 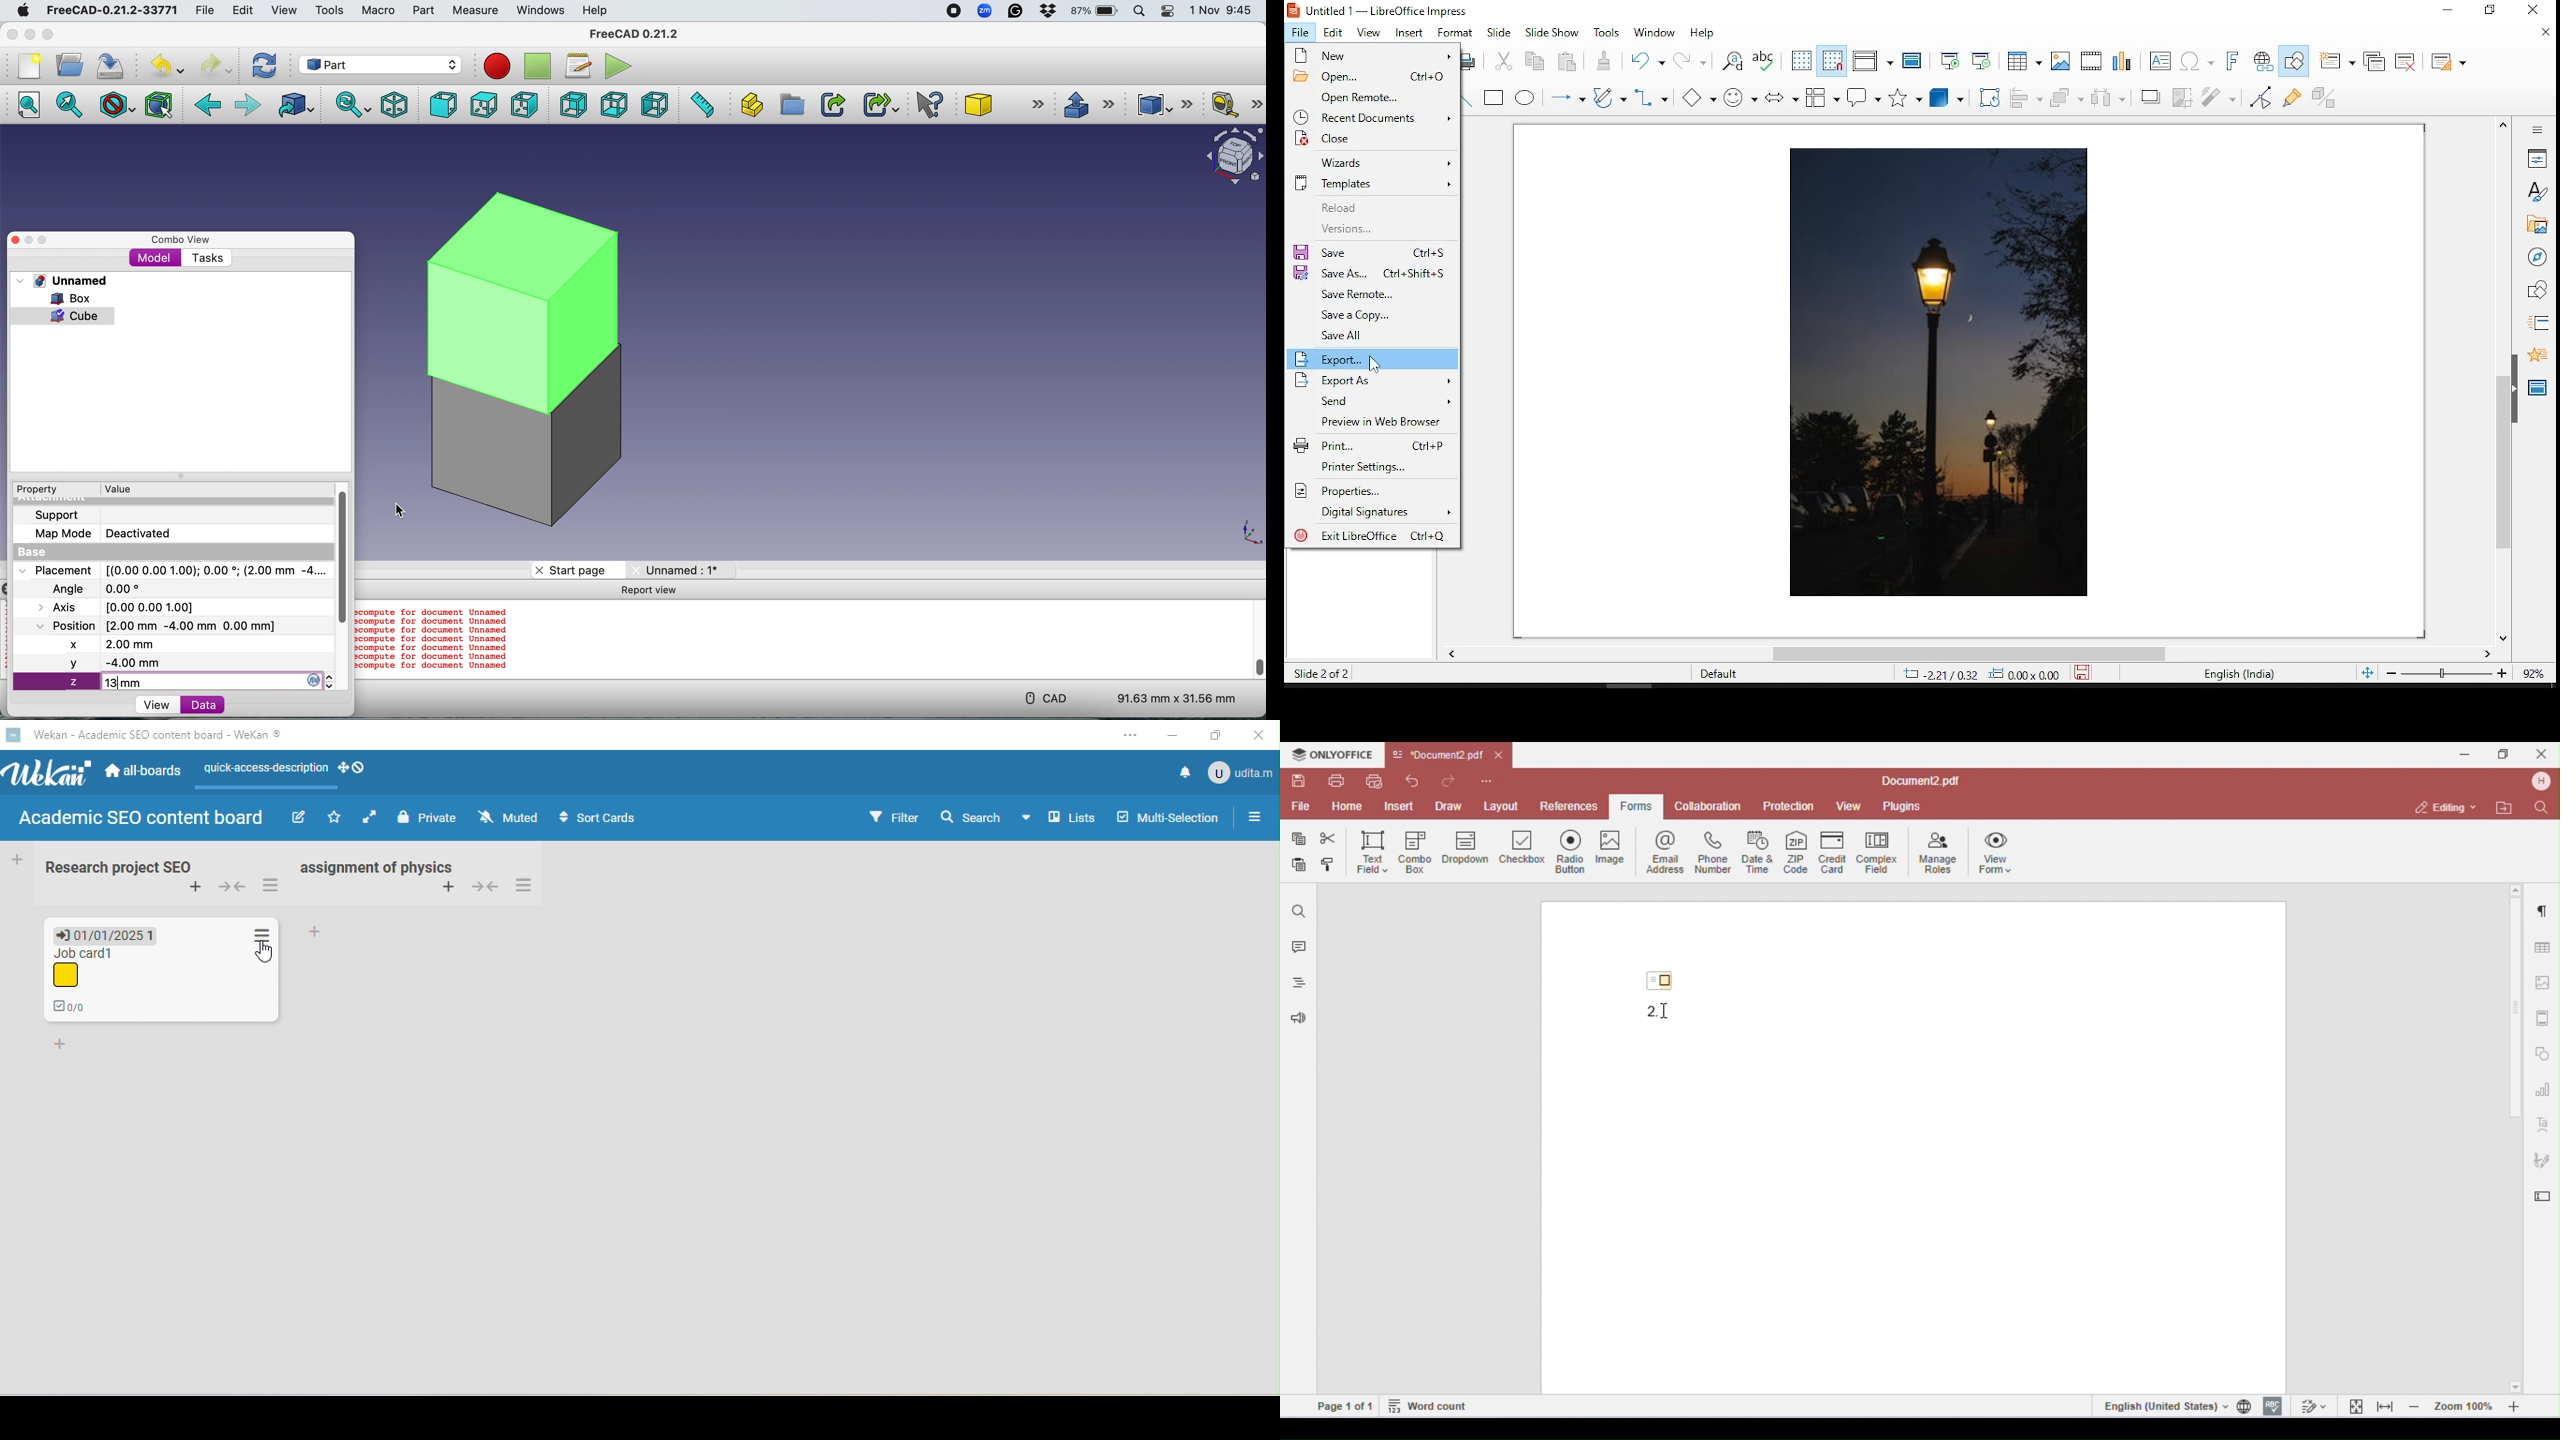 I want to click on multi selection, so click(x=1171, y=818).